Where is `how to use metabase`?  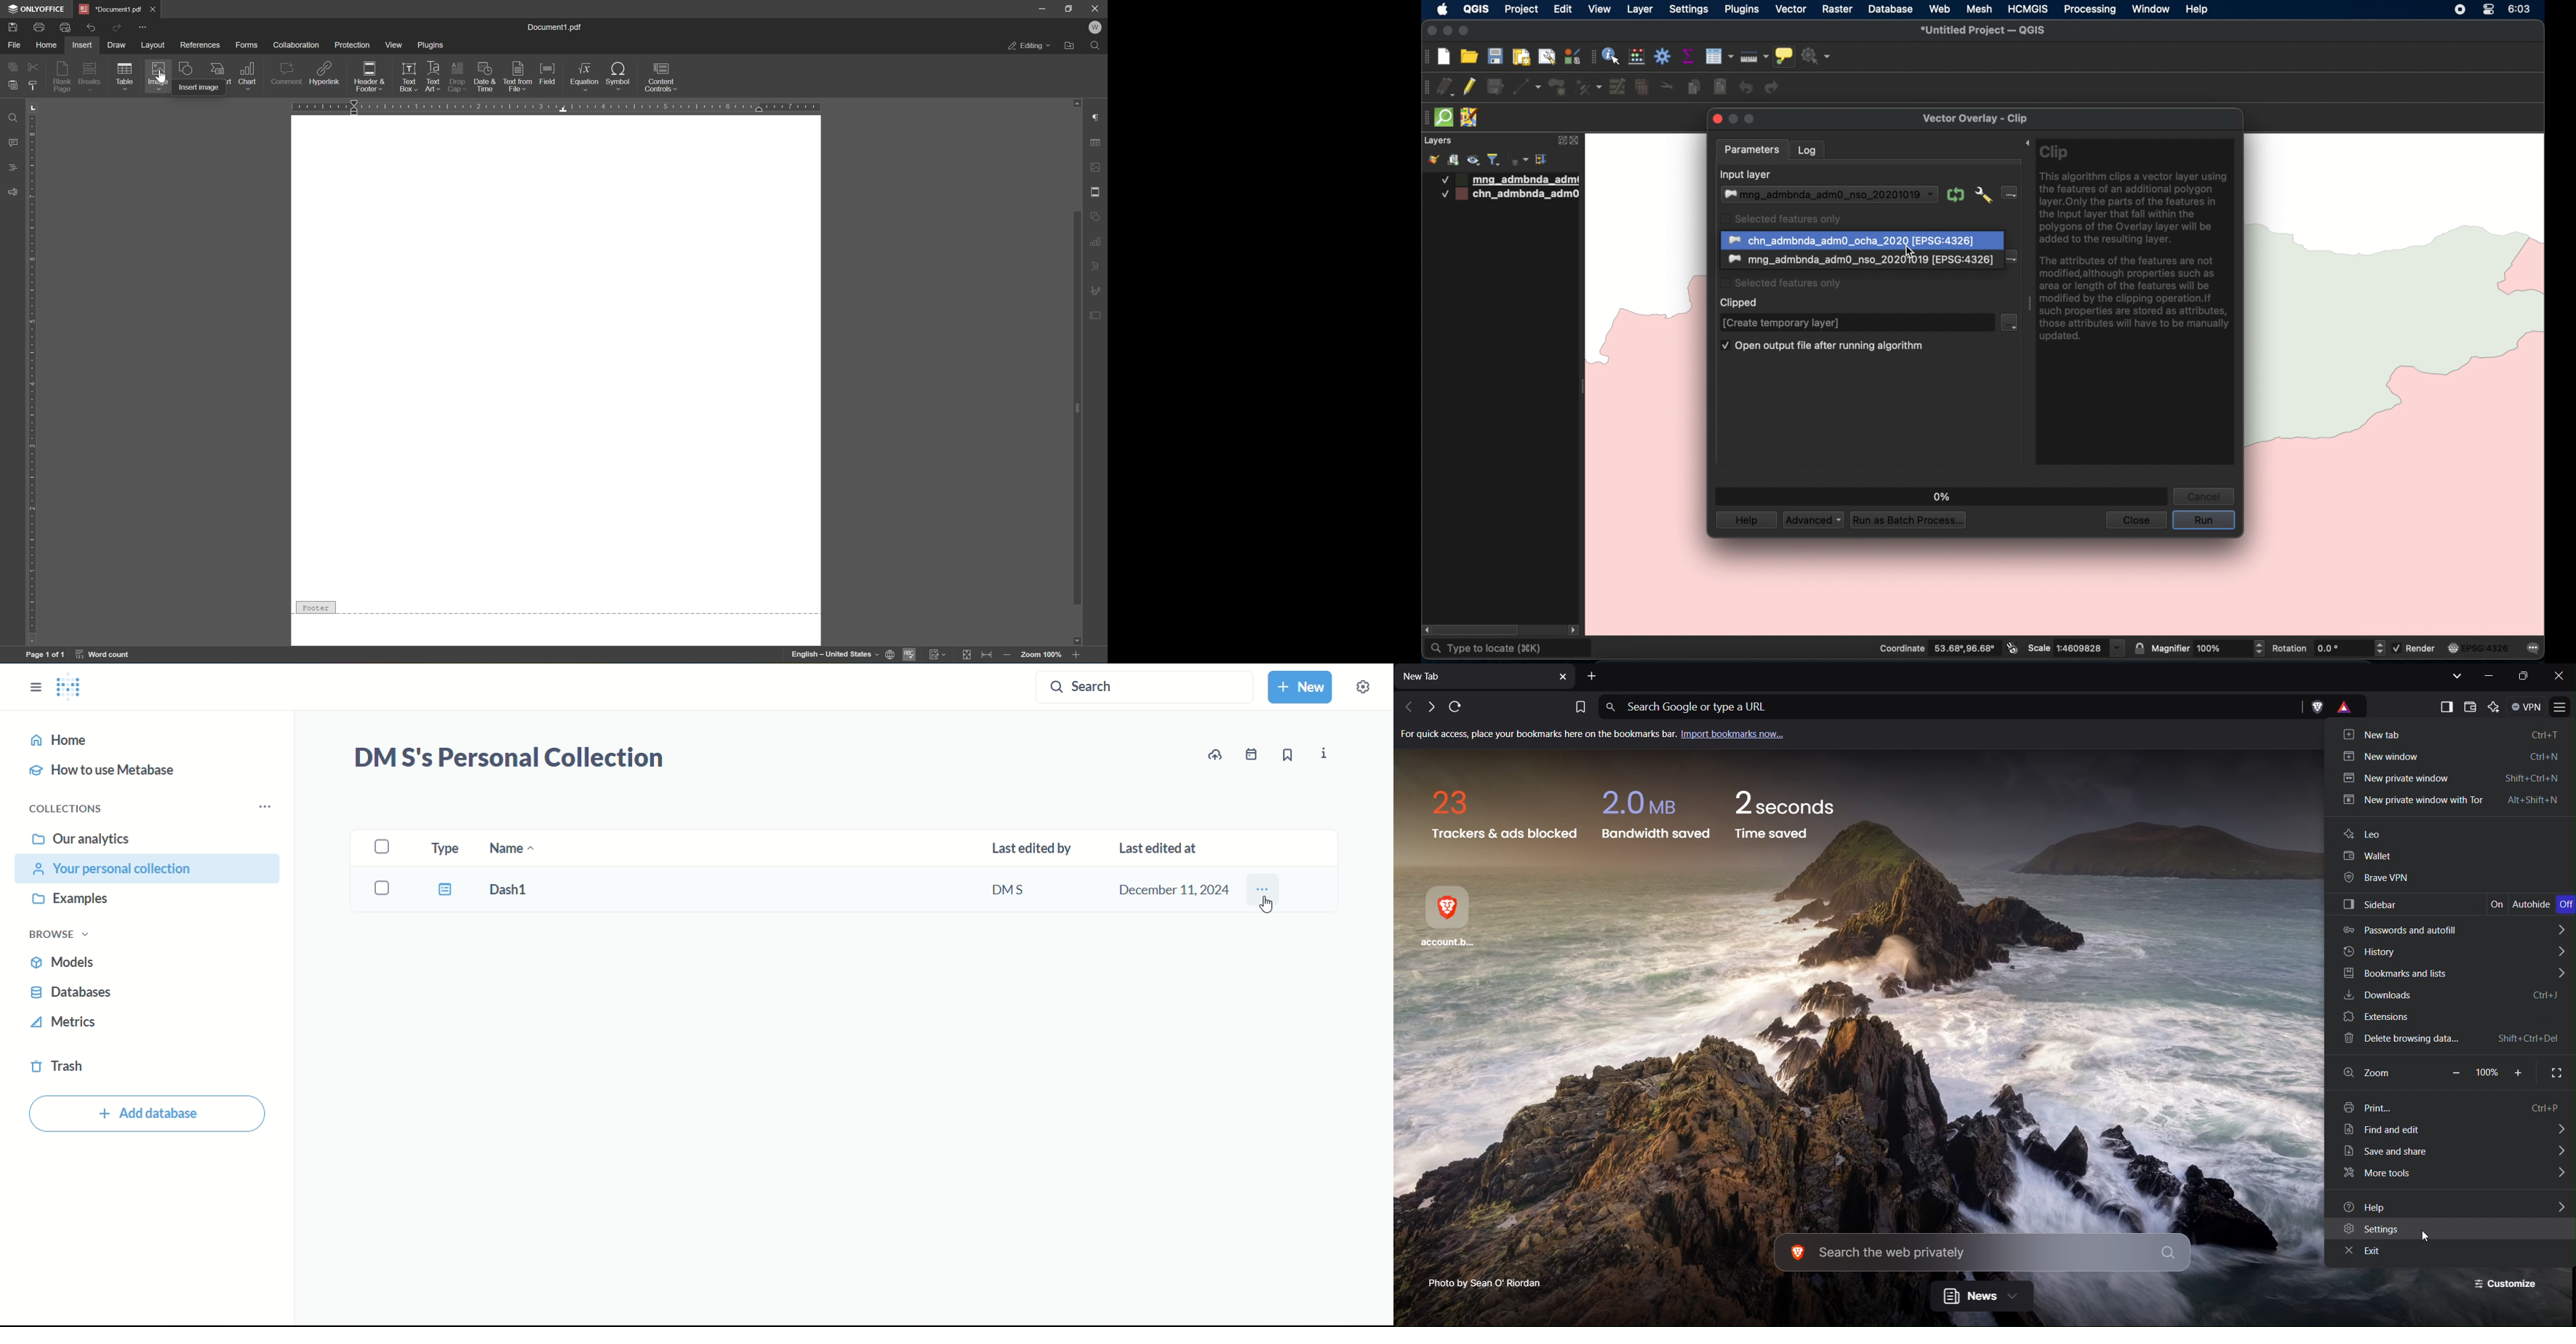 how to use metabase is located at coordinates (108, 772).